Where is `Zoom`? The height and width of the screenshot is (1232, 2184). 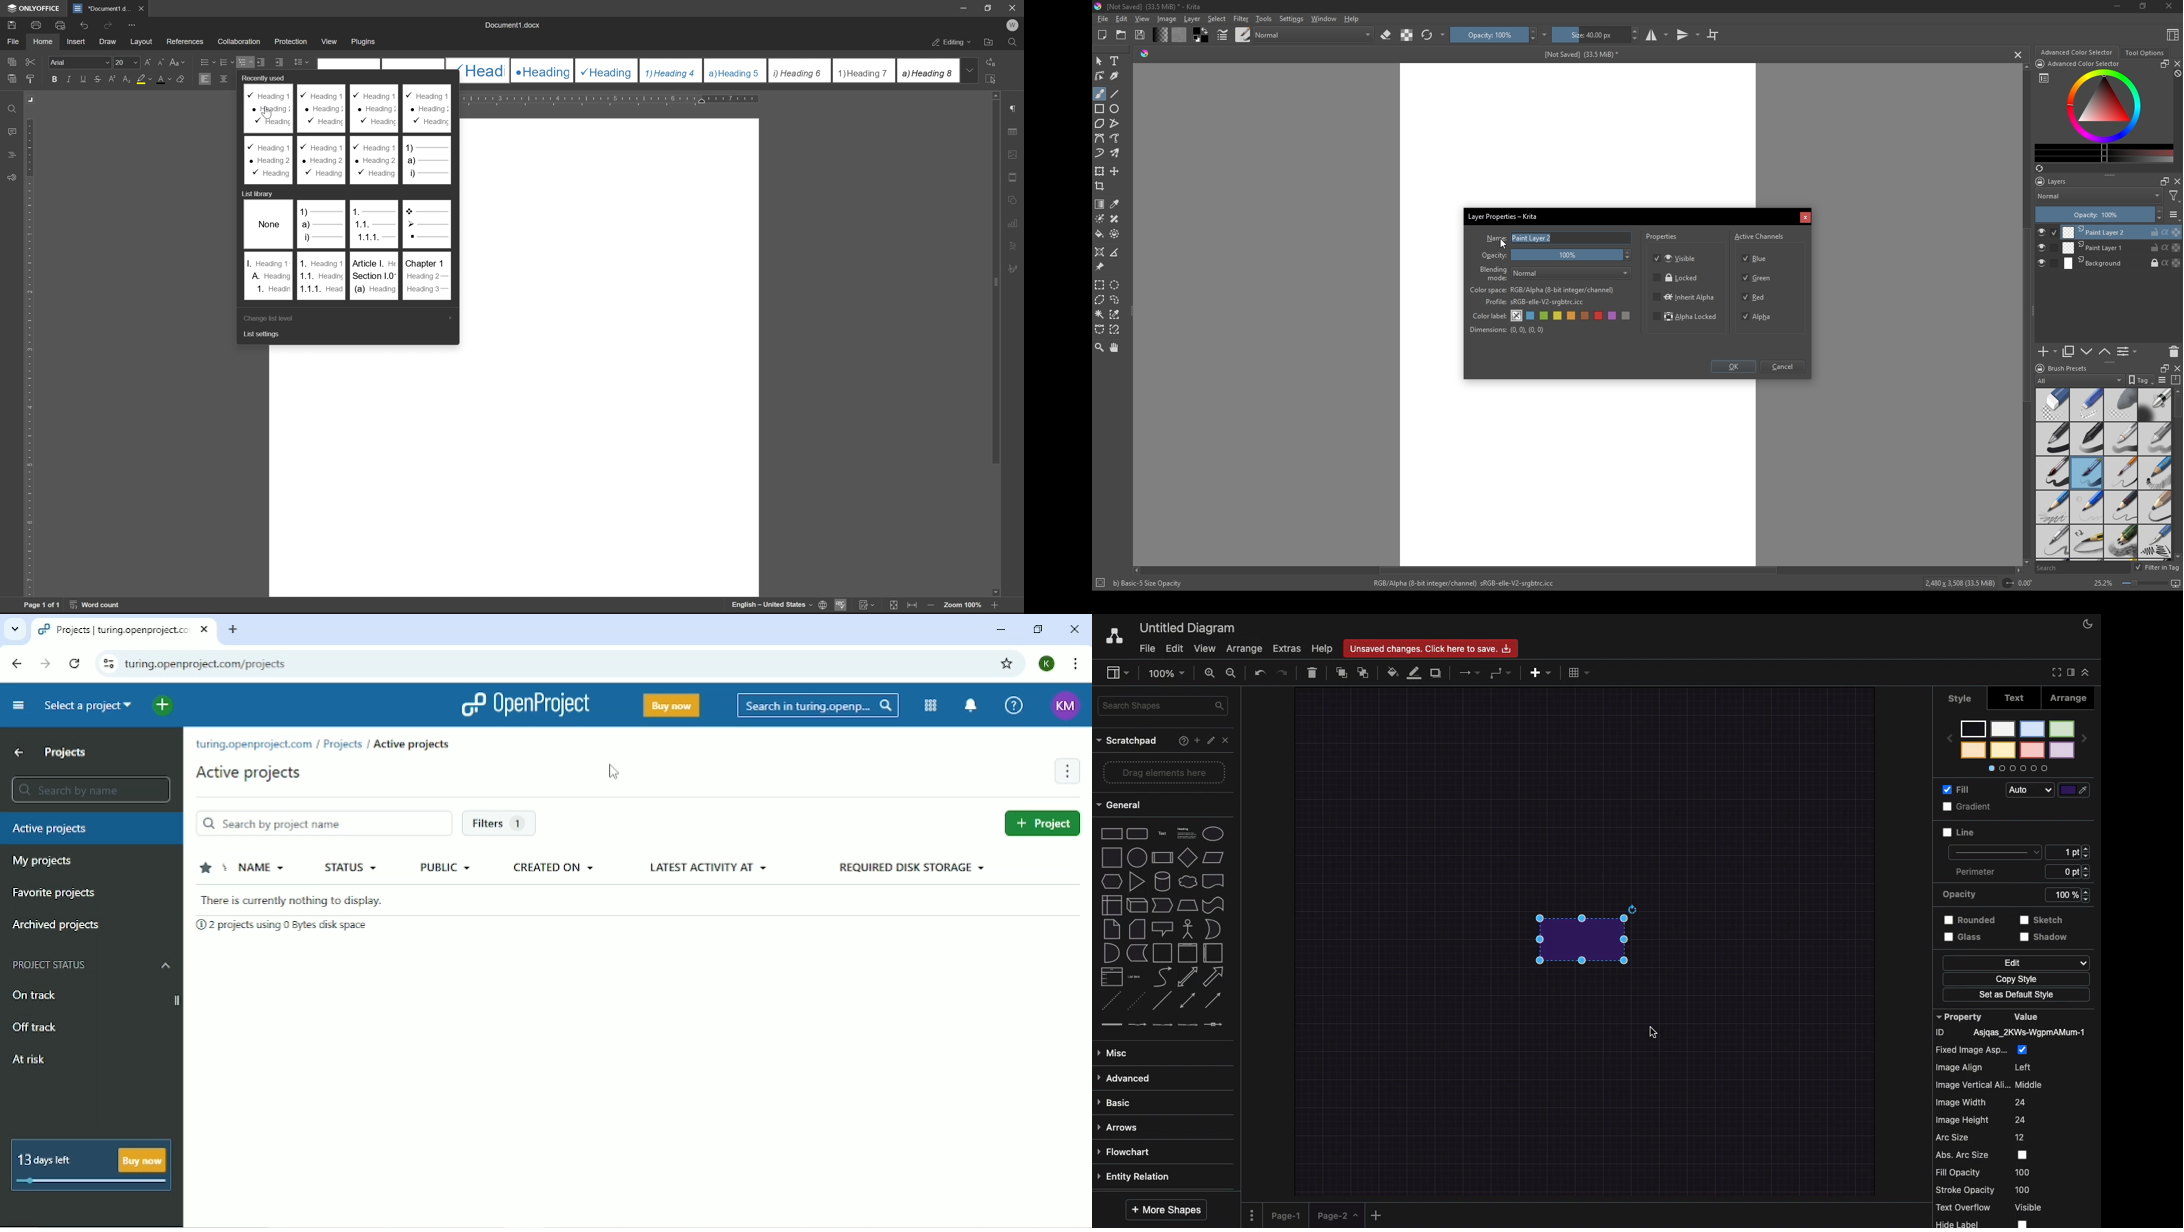
Zoom is located at coordinates (1170, 672).